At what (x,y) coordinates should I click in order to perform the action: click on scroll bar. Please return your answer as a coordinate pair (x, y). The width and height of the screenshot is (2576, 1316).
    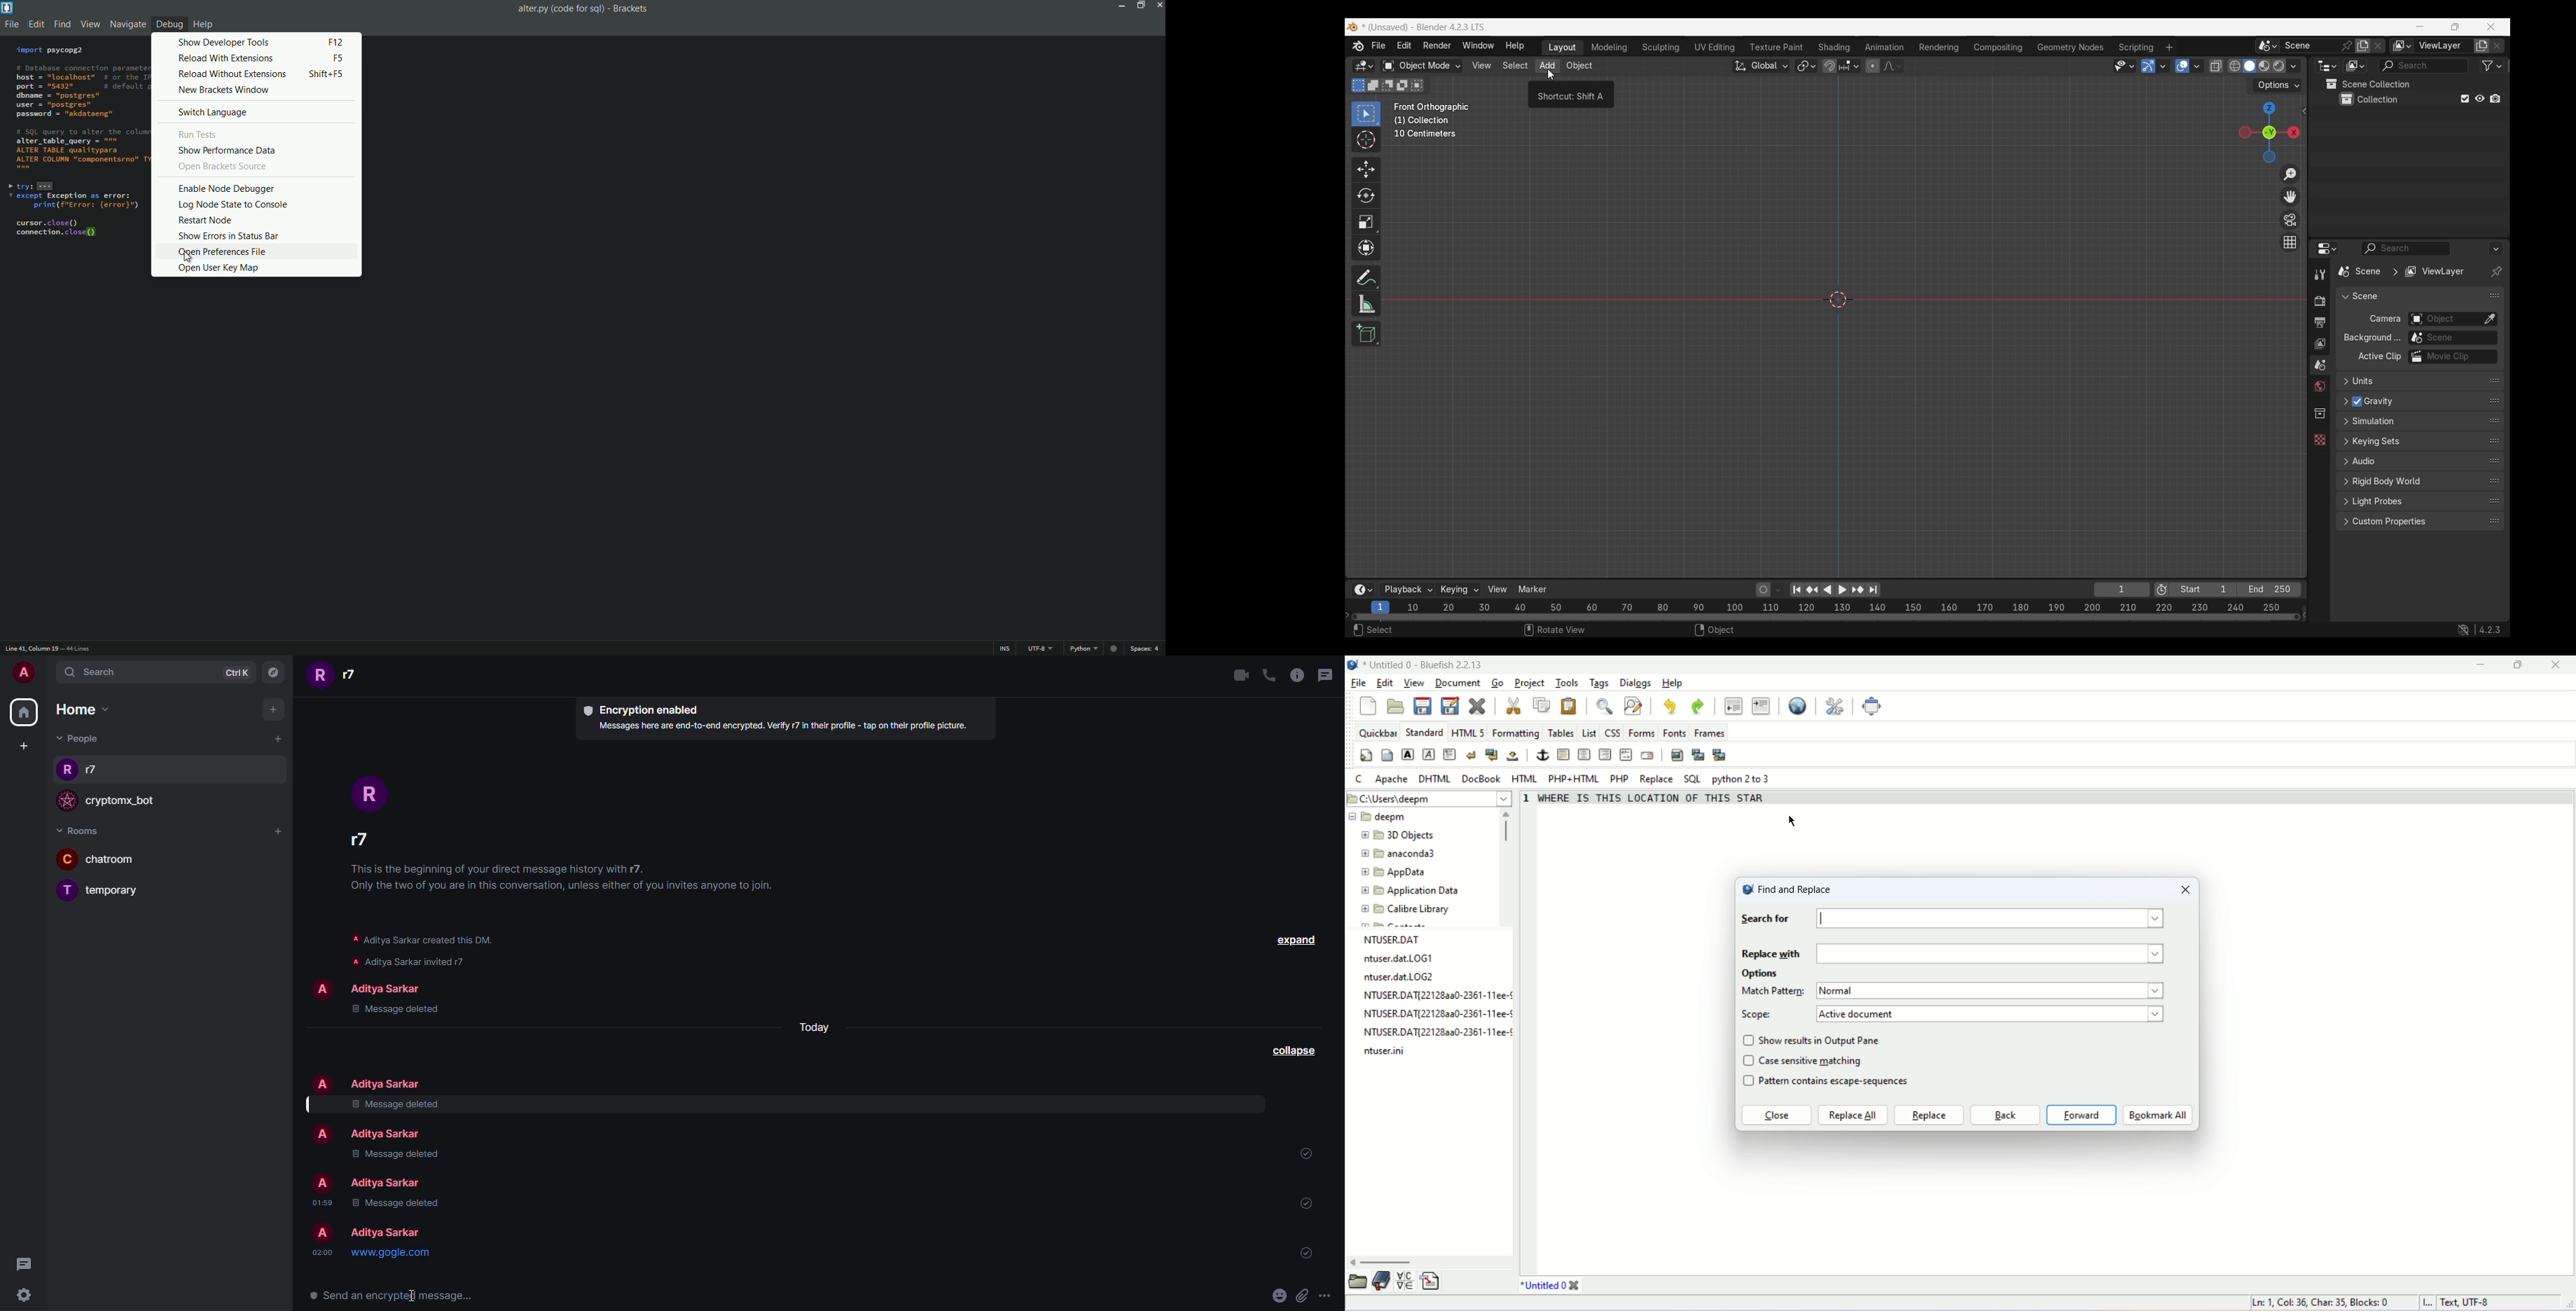
    Looking at the image, I should click on (1508, 867).